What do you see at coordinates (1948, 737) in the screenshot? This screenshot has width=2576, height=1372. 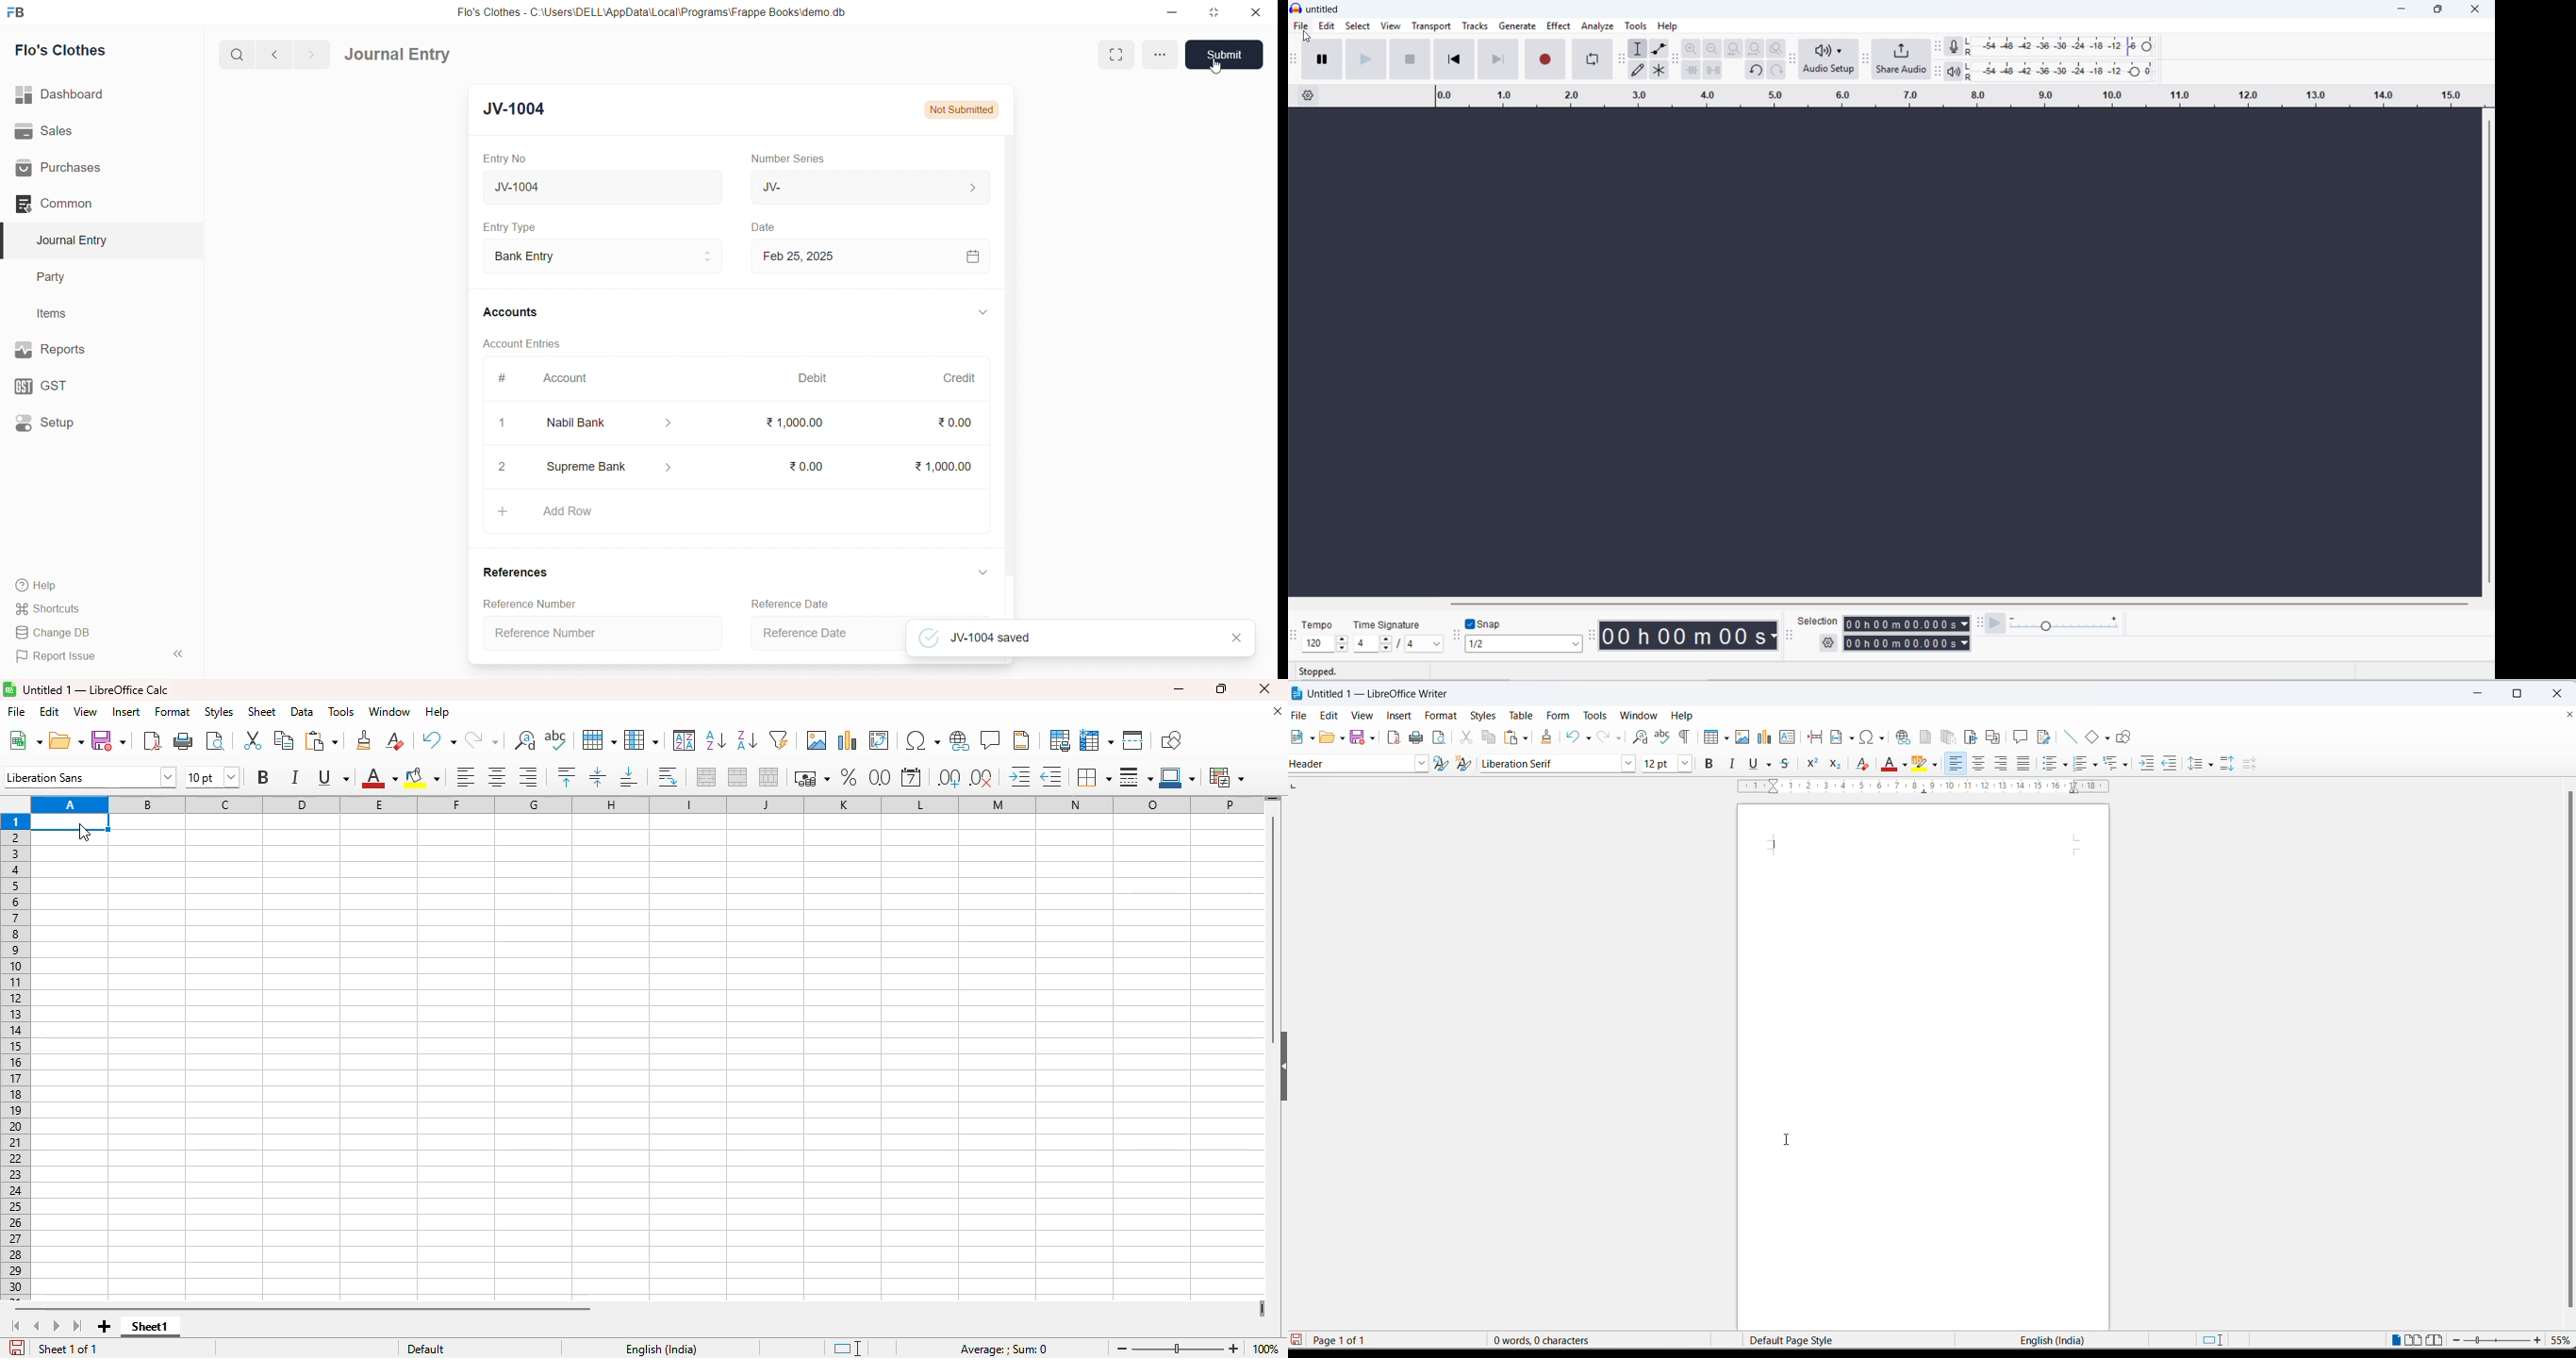 I see `insert endnote` at bounding box center [1948, 737].